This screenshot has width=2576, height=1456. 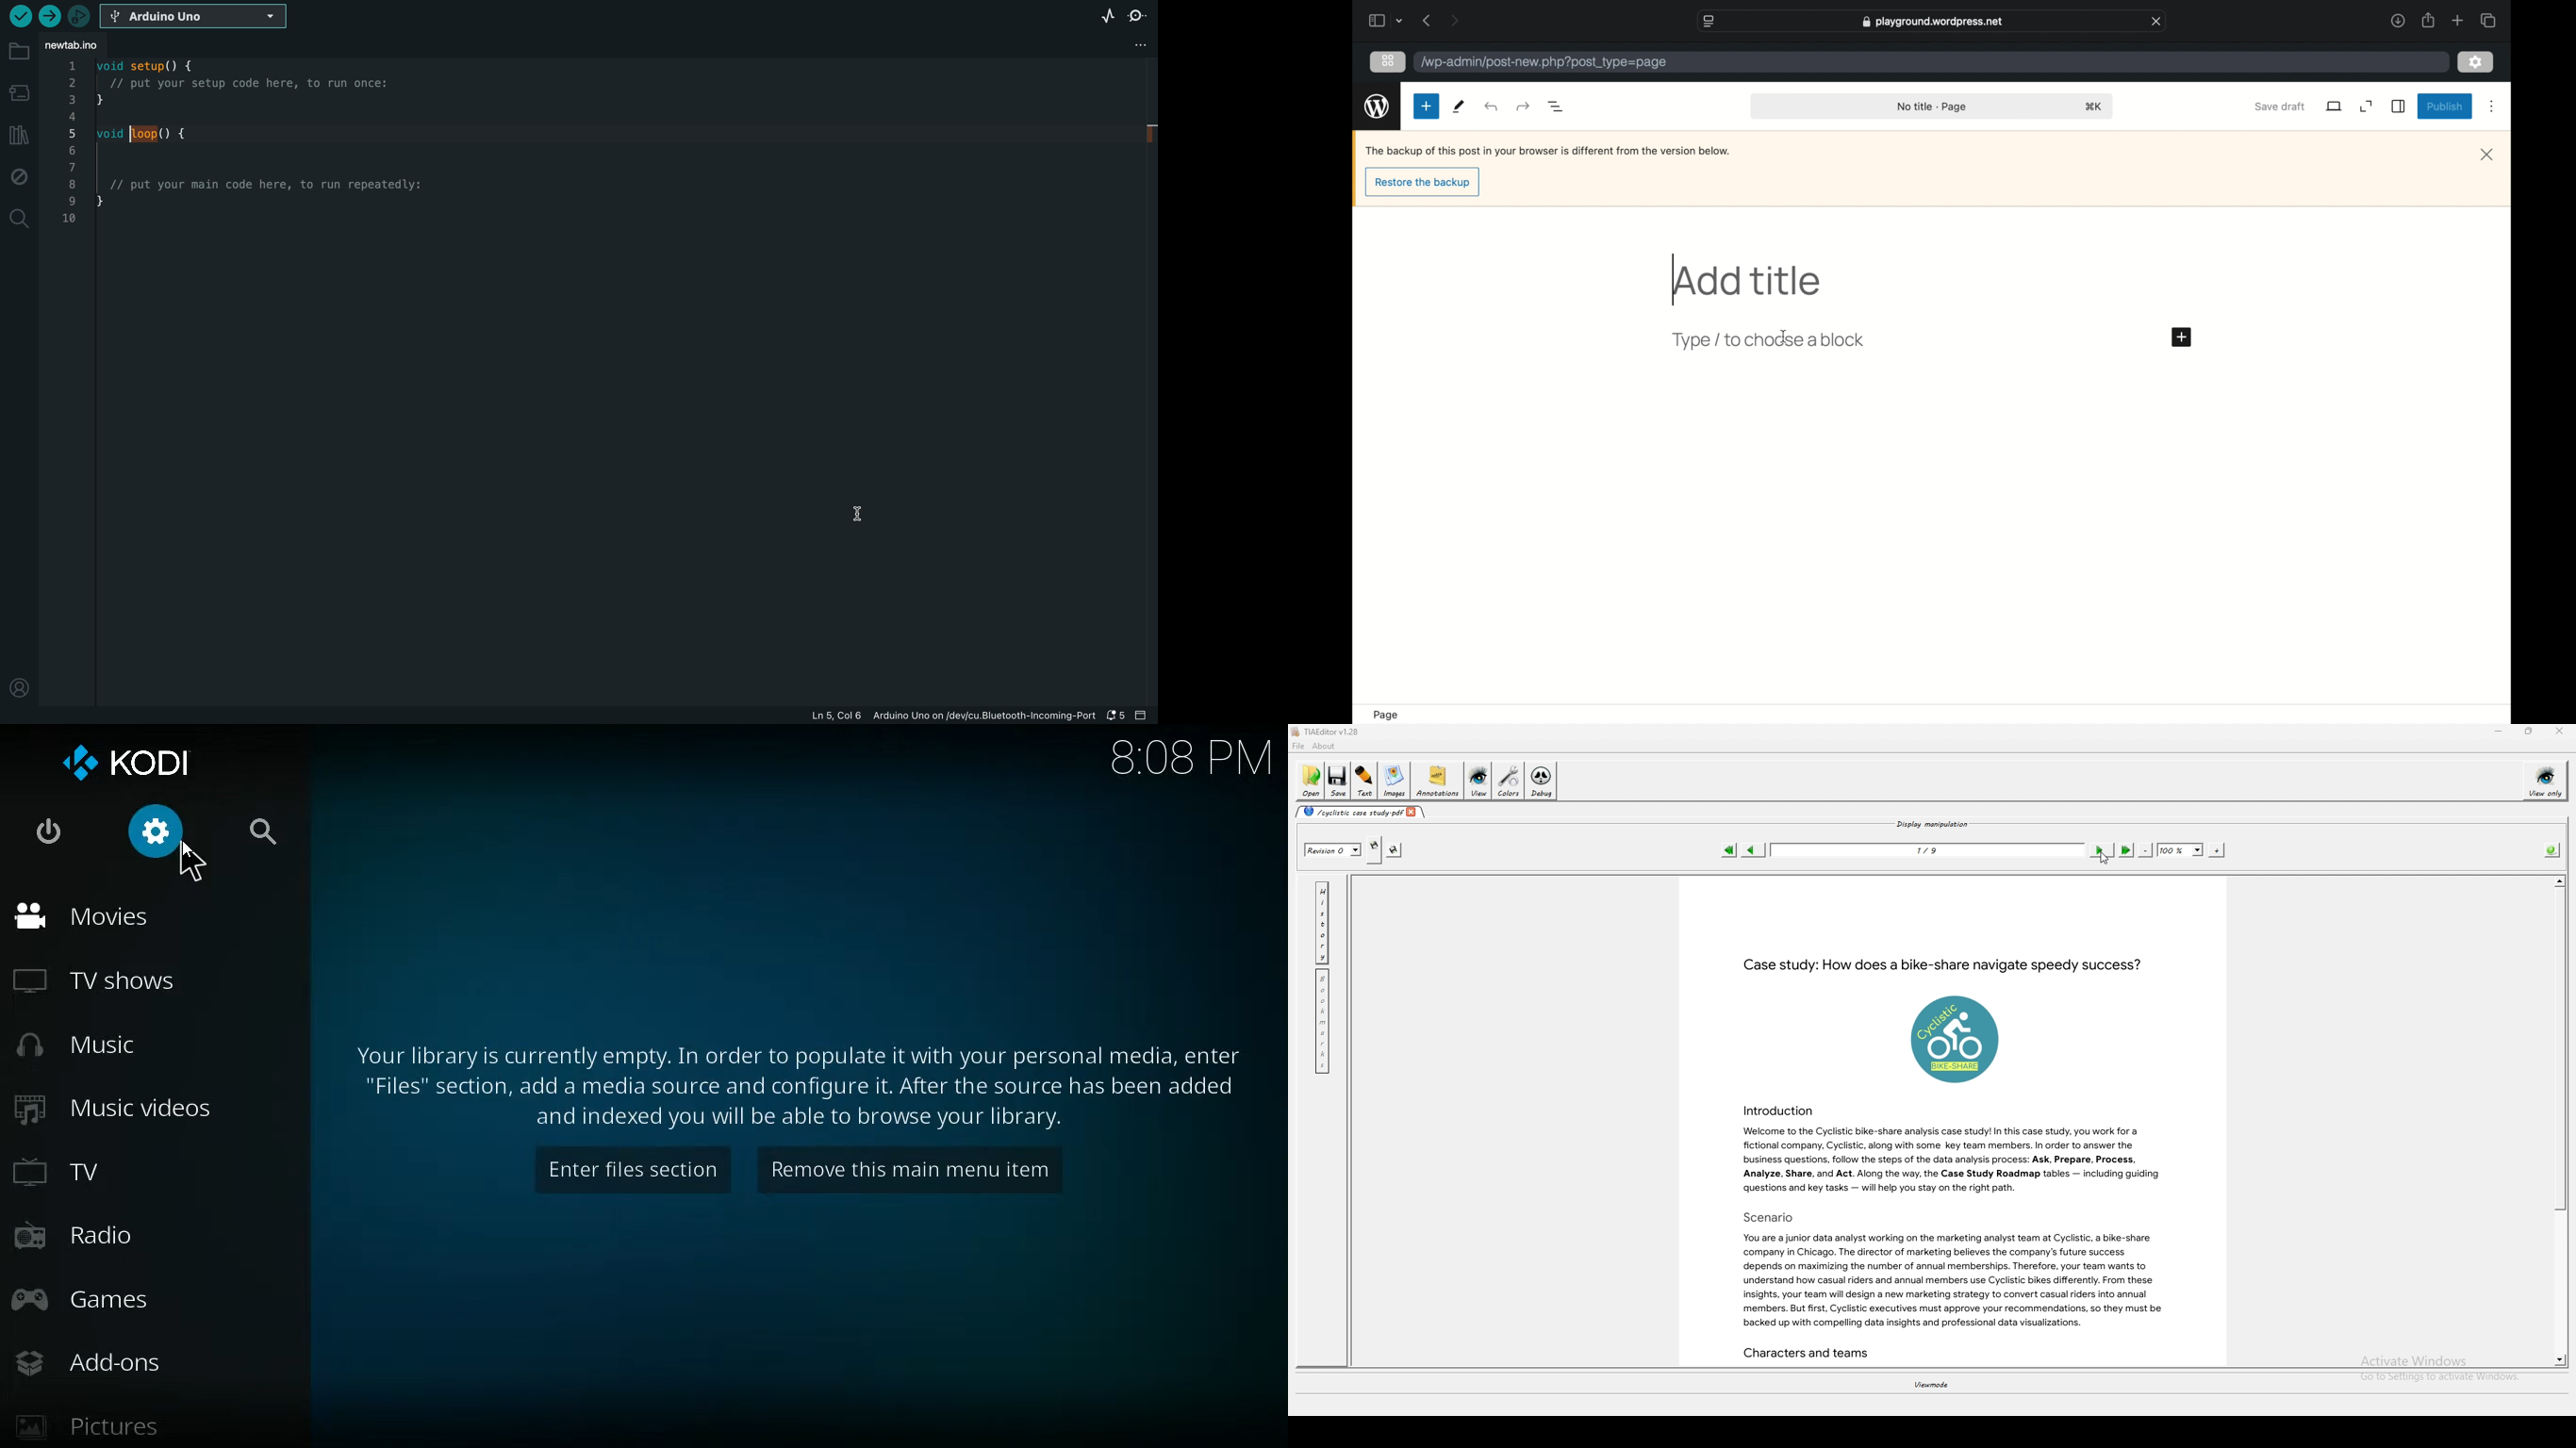 What do you see at coordinates (136, 758) in the screenshot?
I see `kodi logo` at bounding box center [136, 758].